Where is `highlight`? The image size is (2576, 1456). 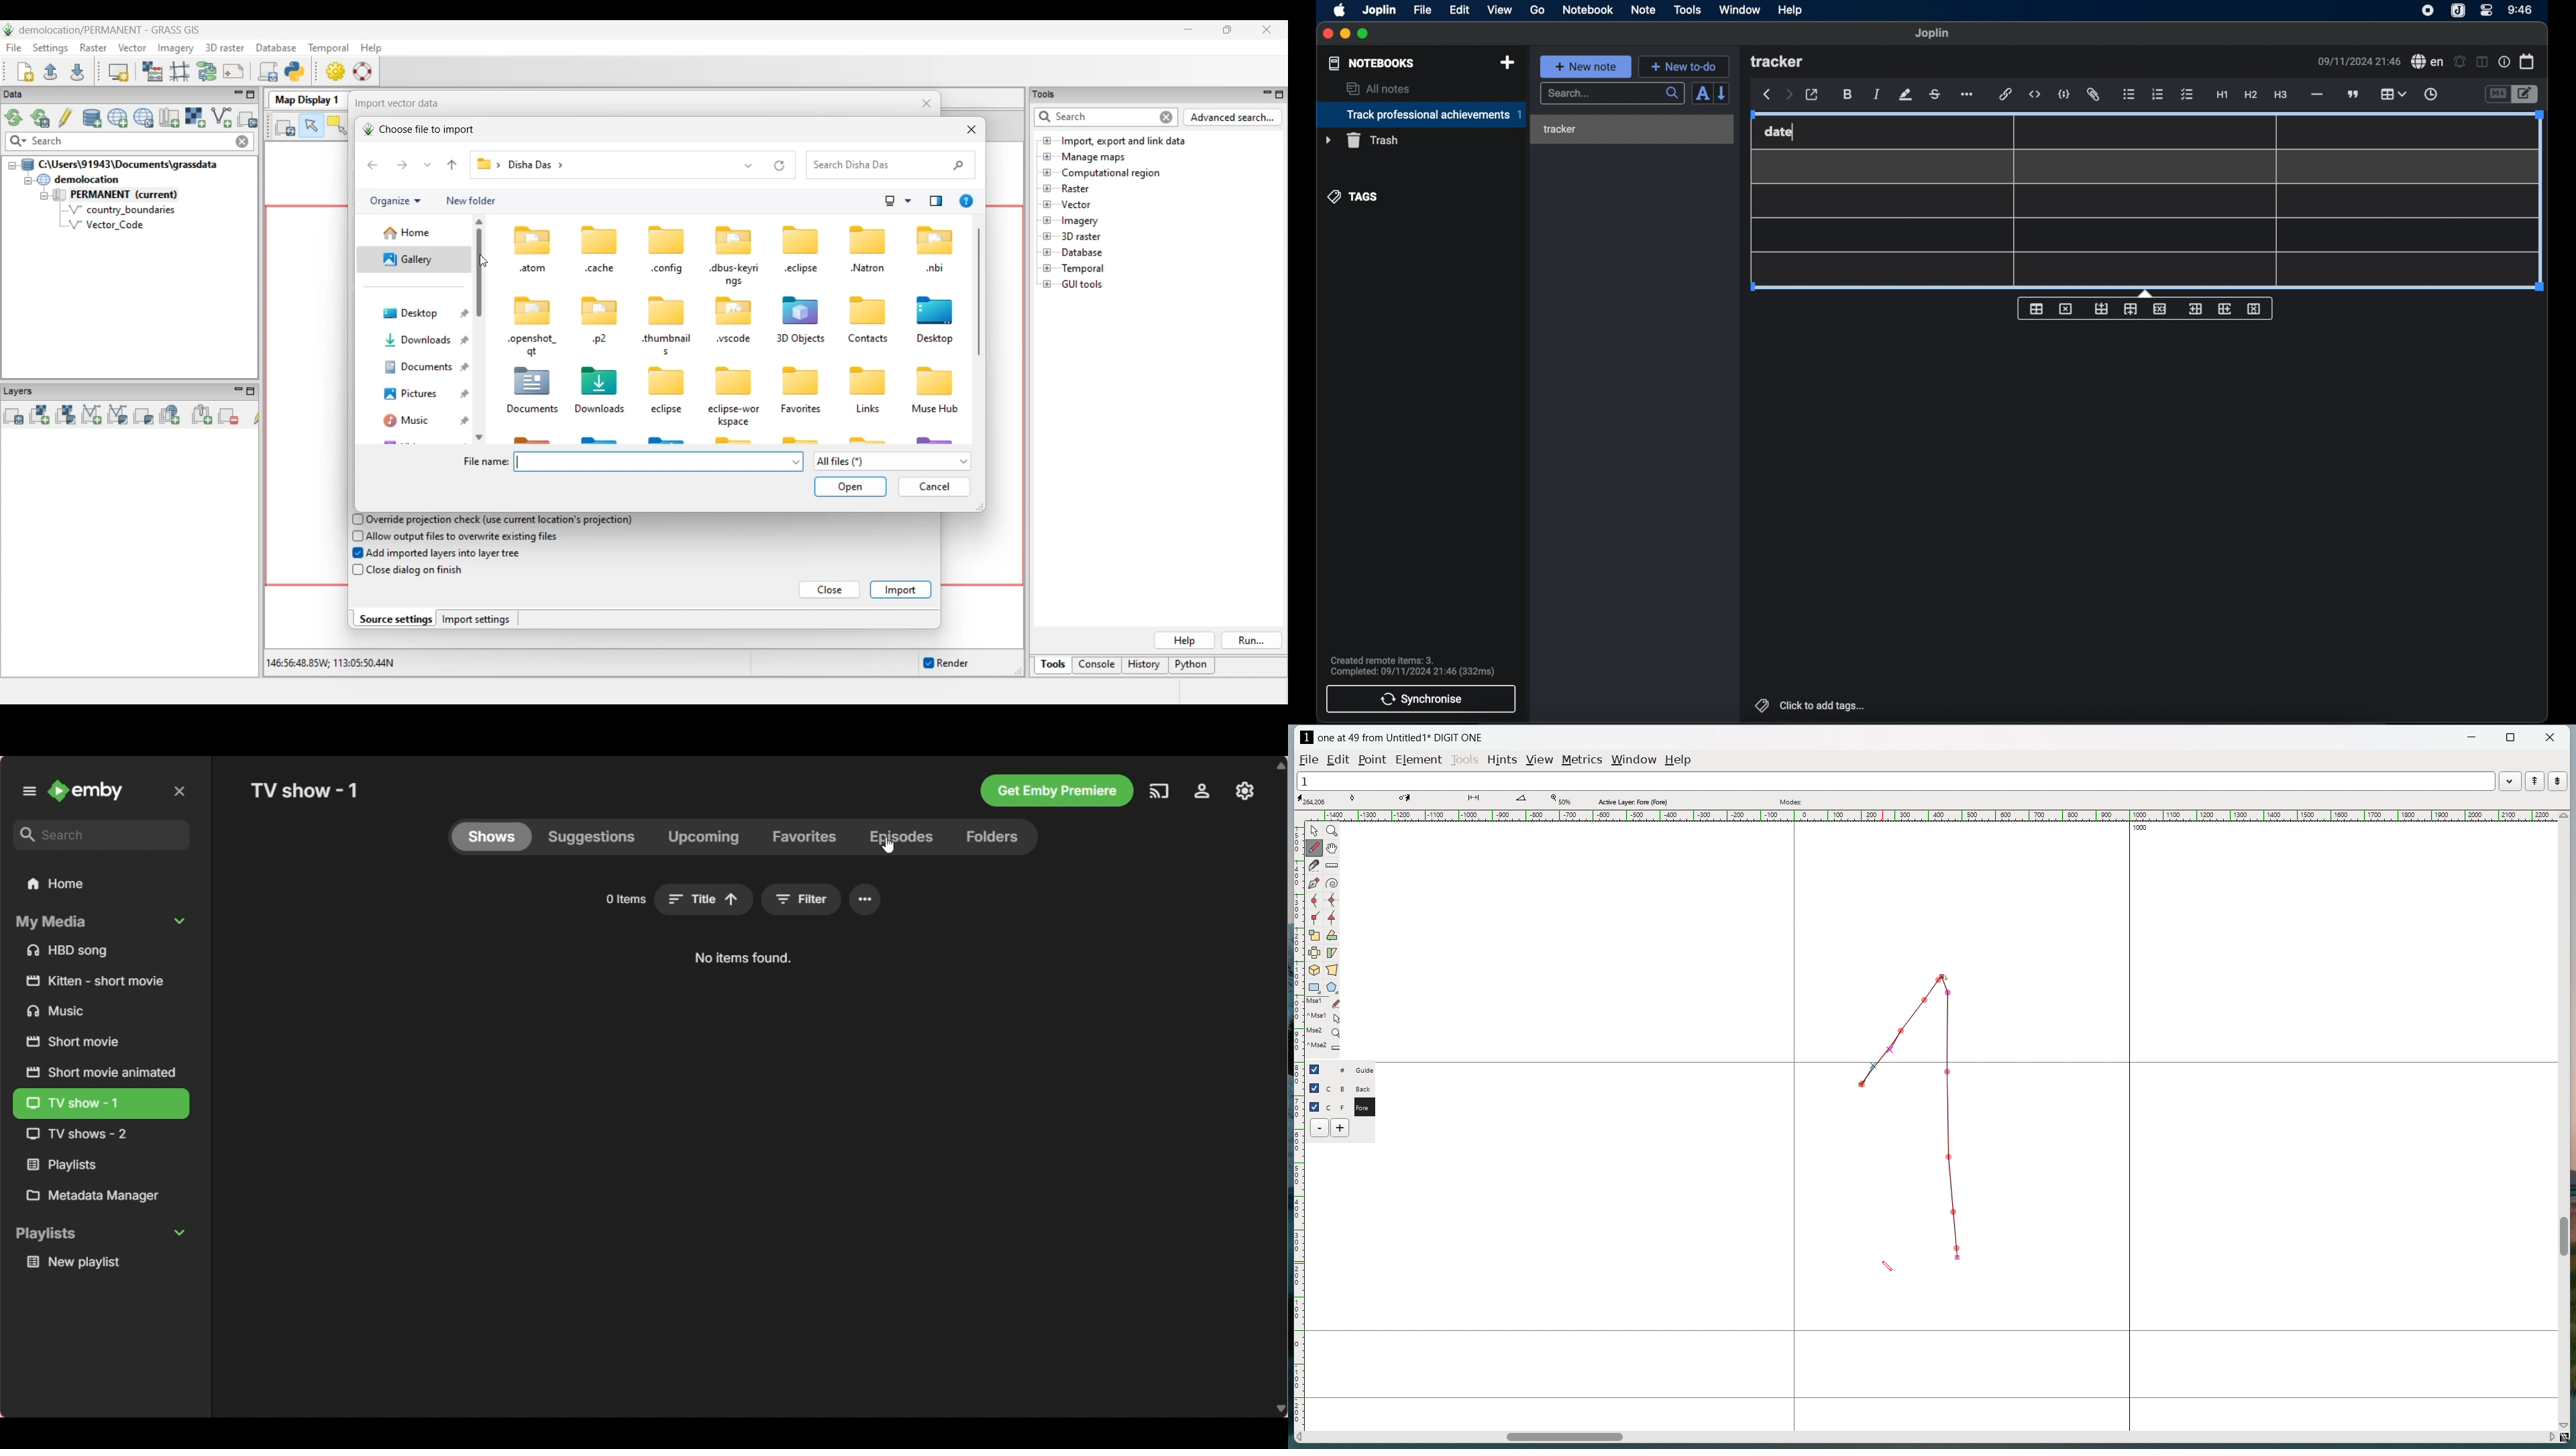
highlight is located at coordinates (1905, 95).